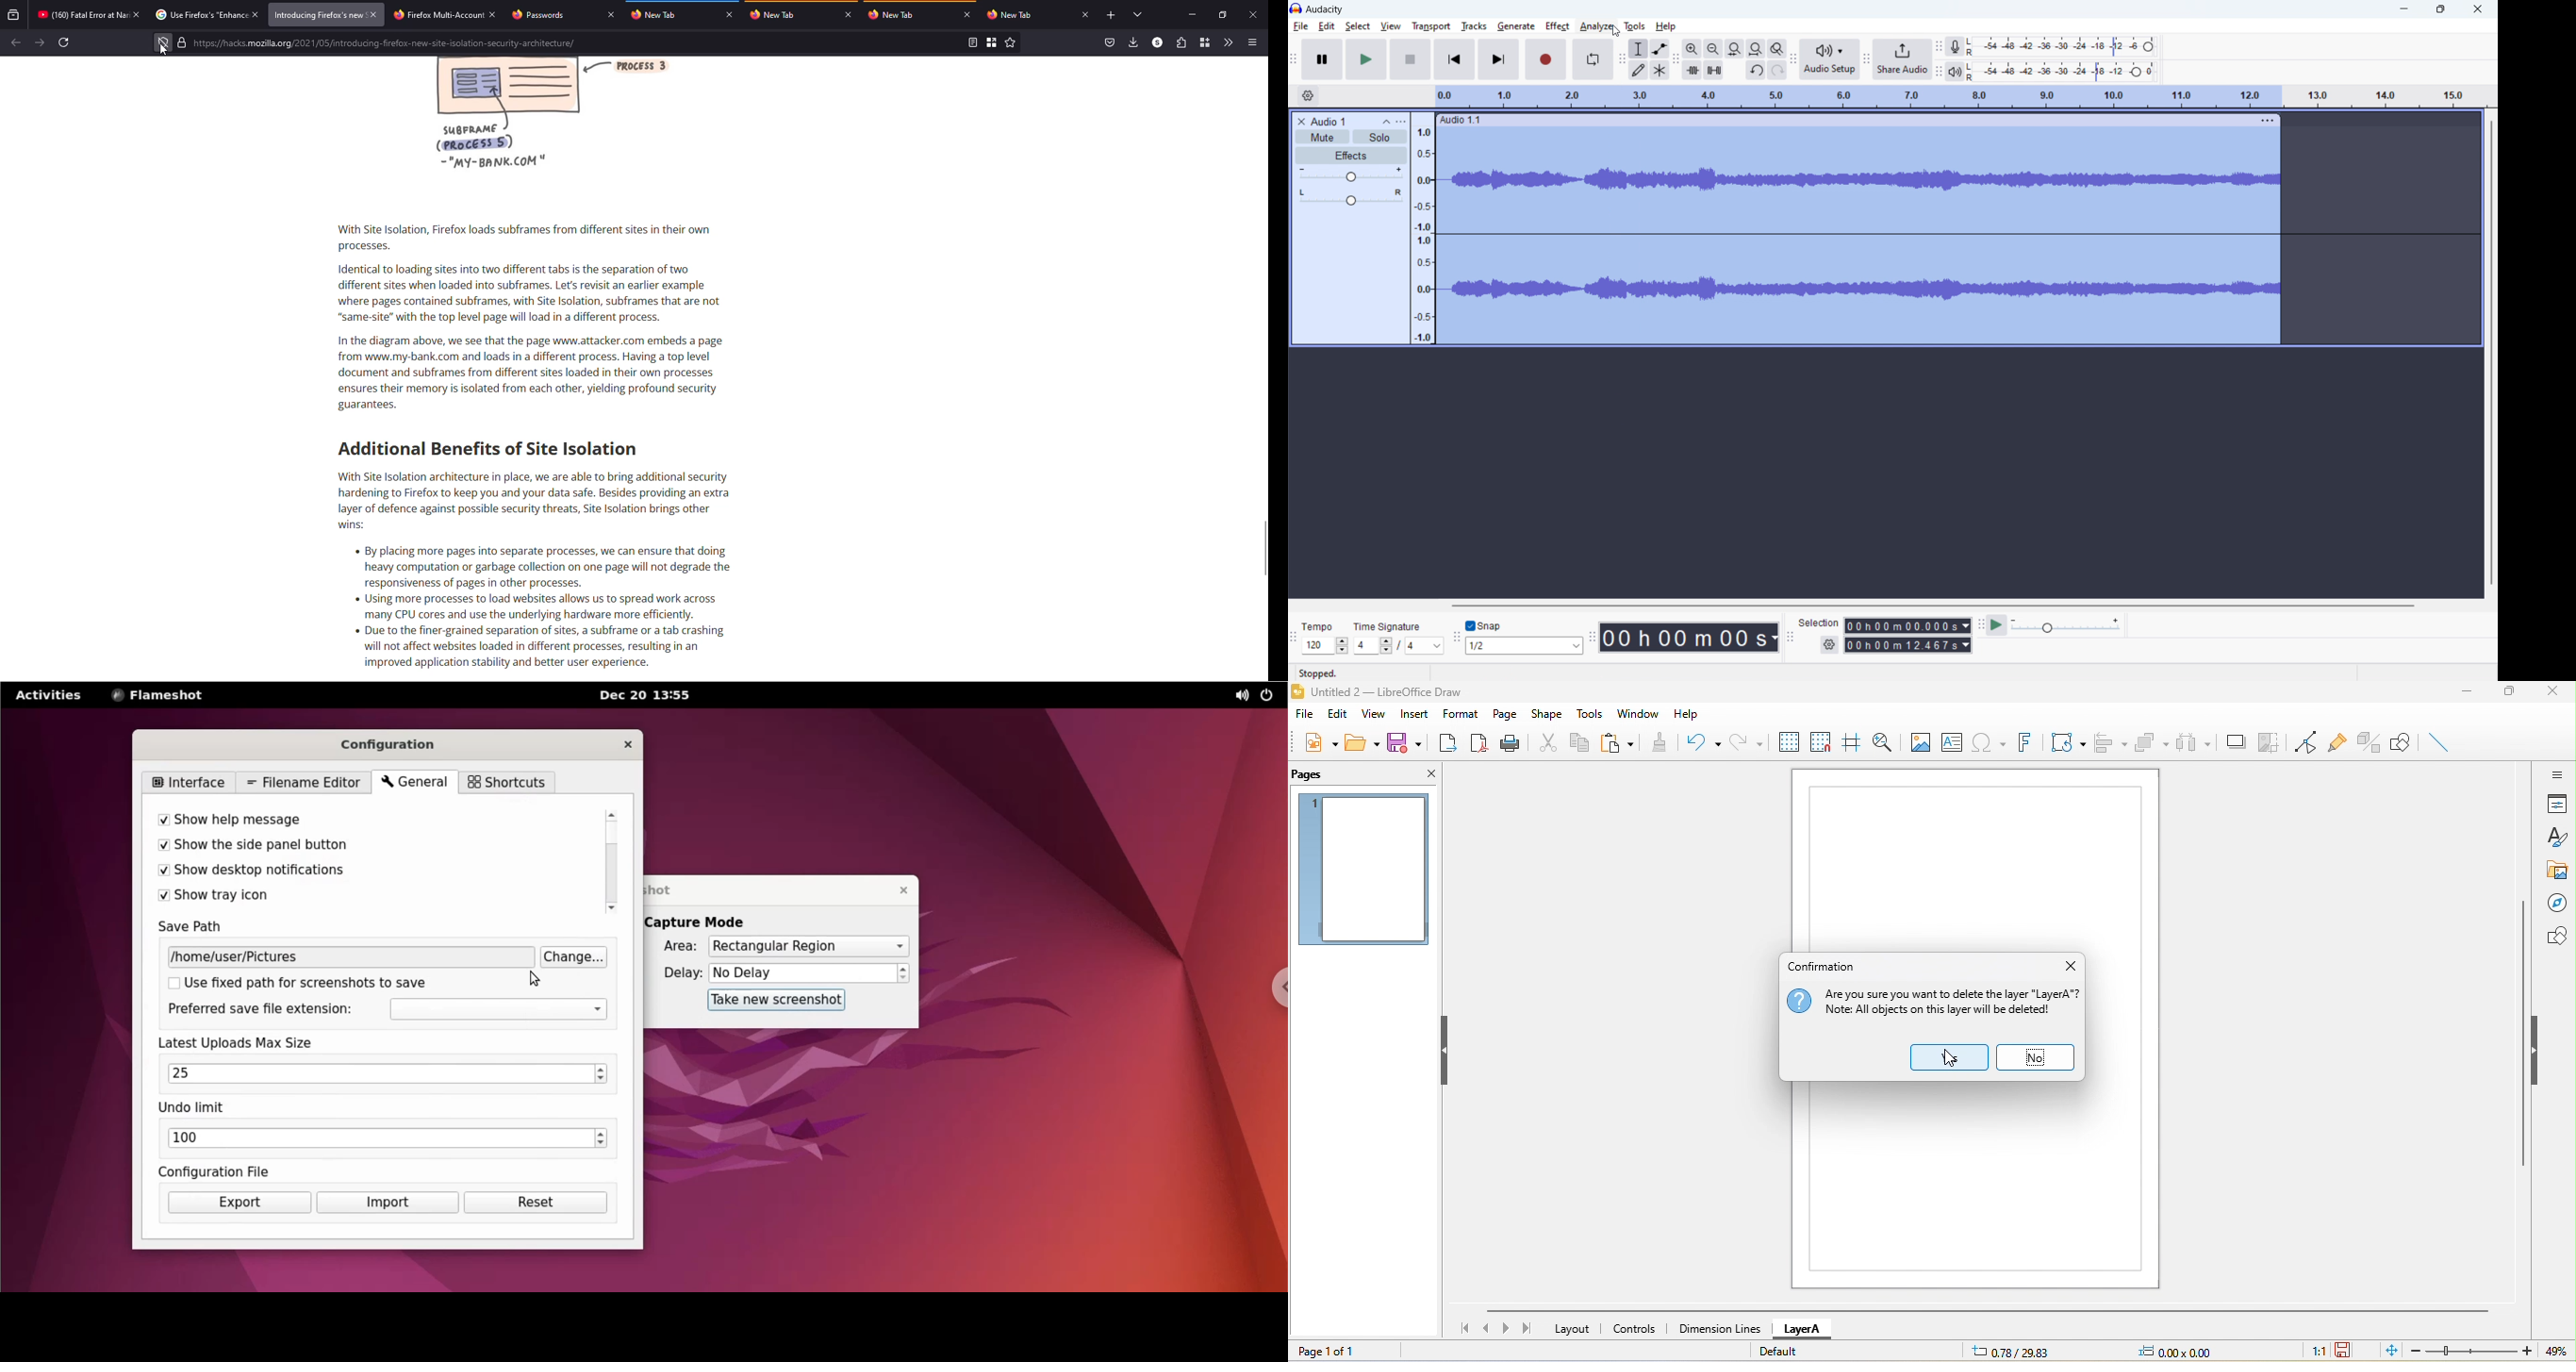 The image size is (2576, 1372). I want to click on cursor, so click(164, 50).